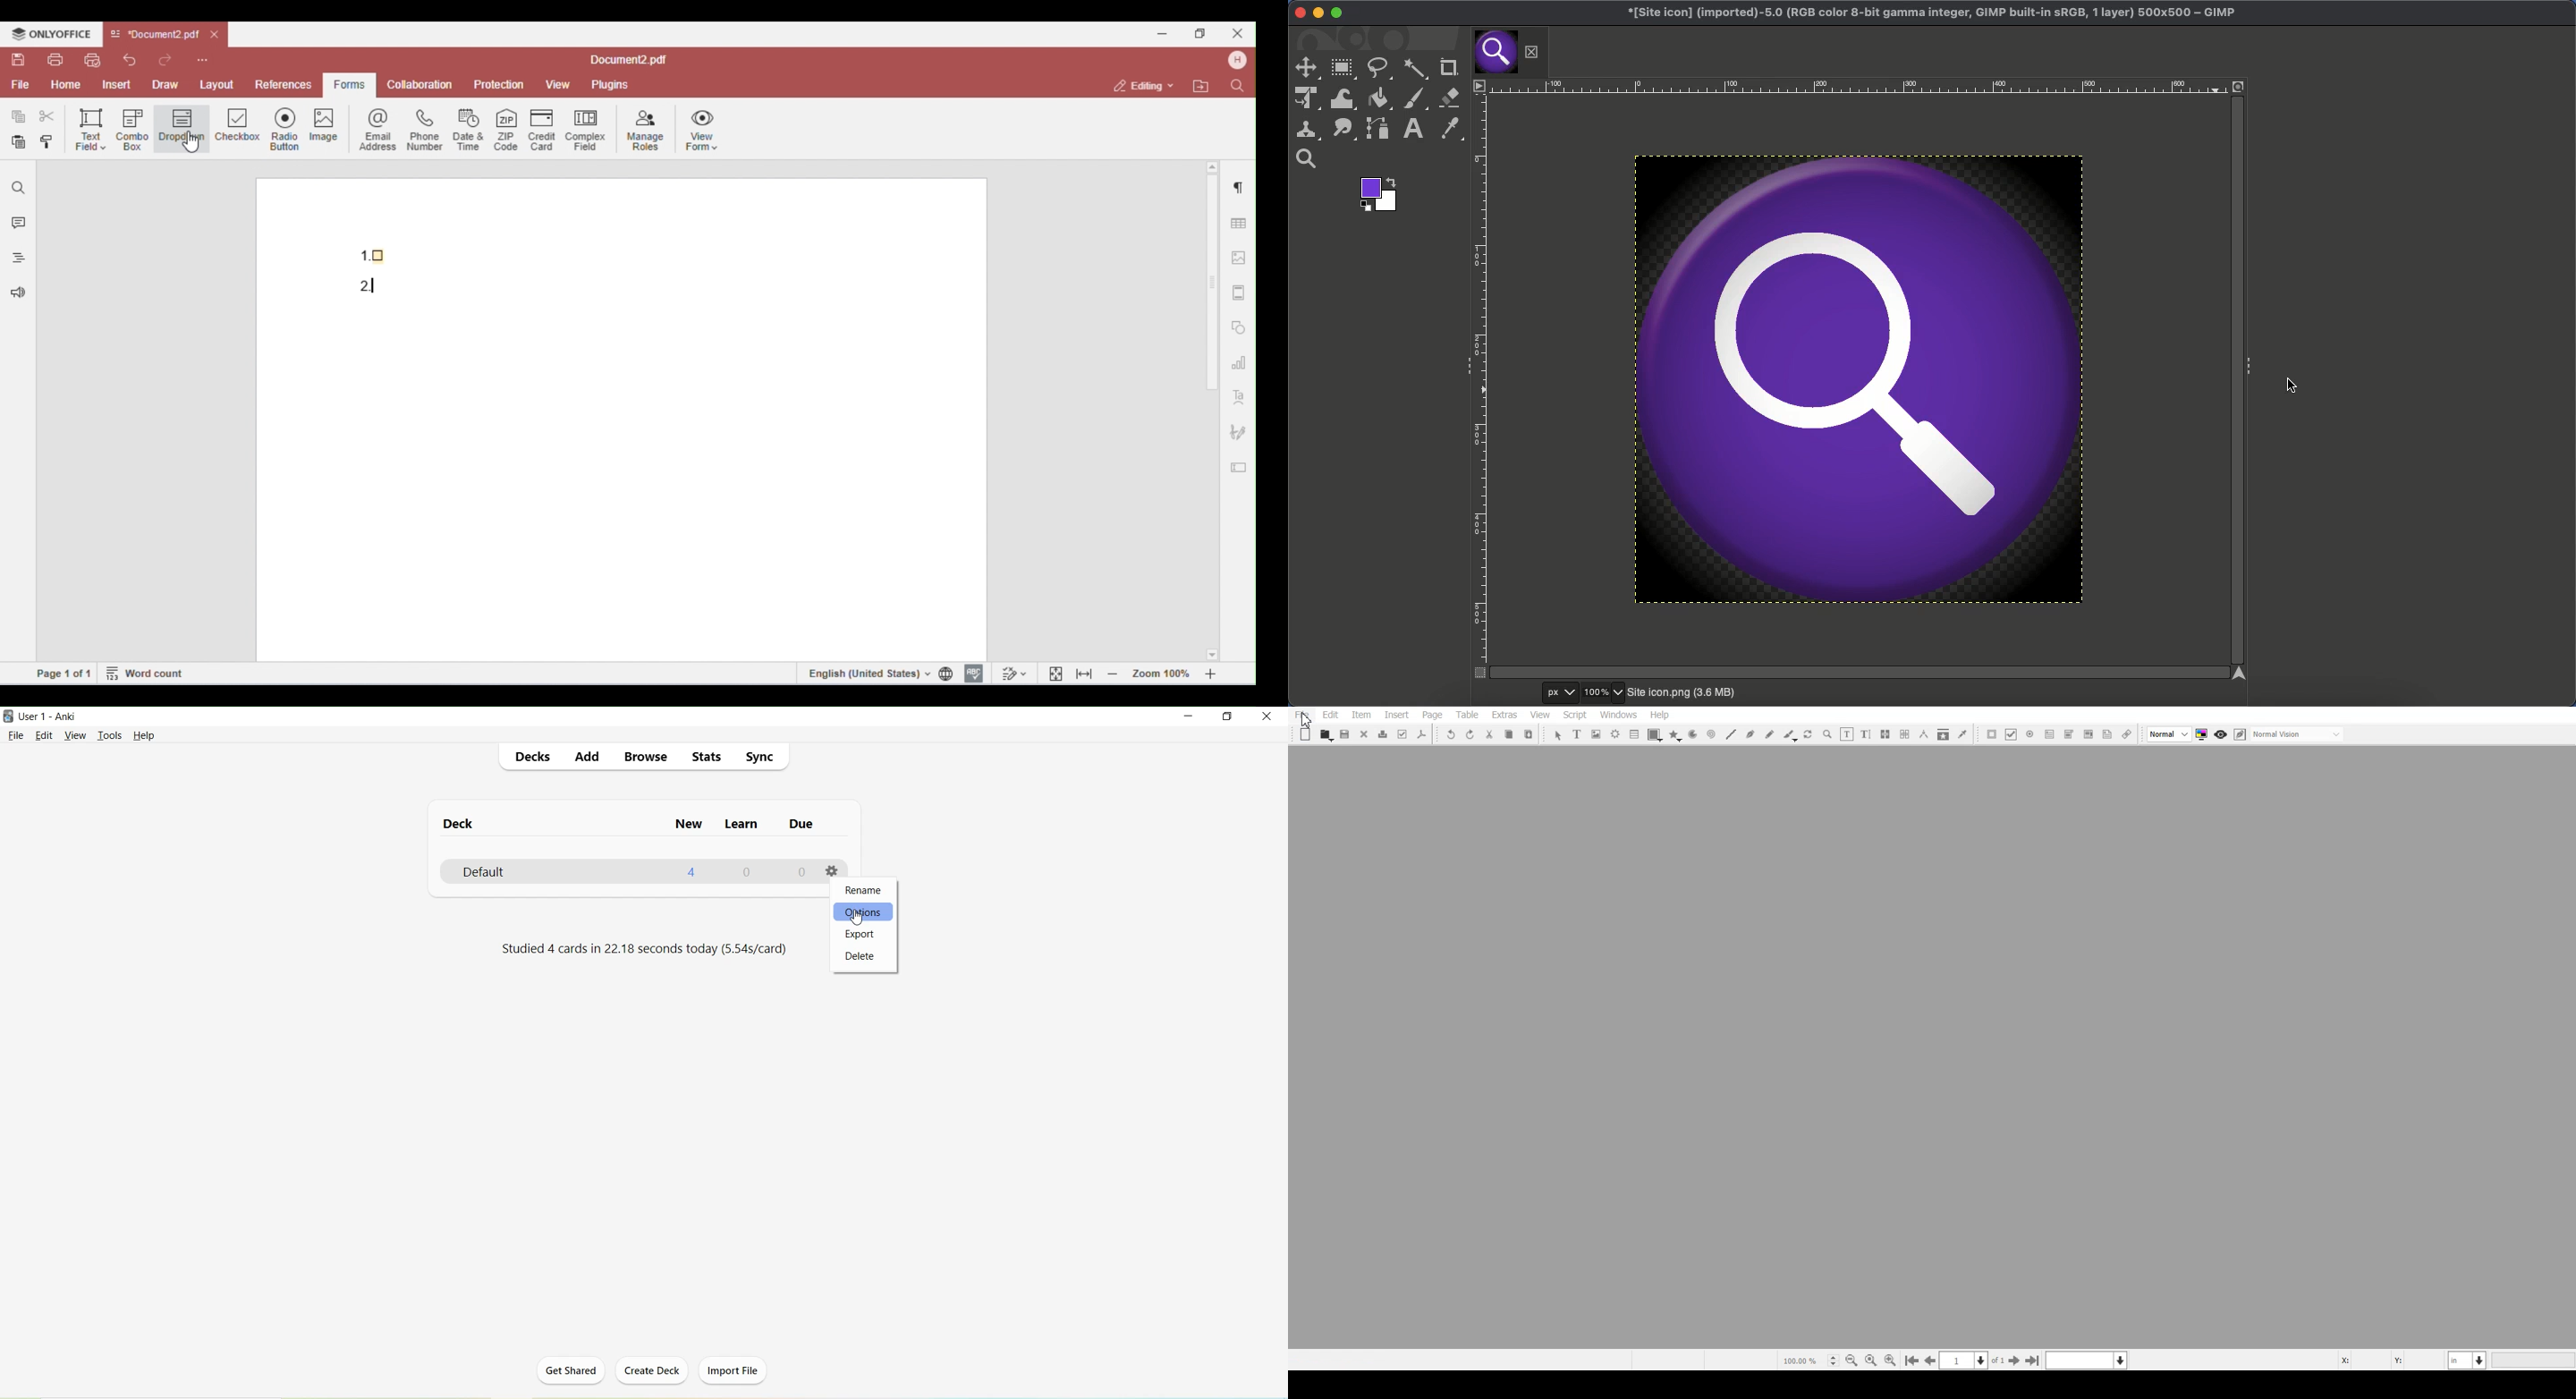  I want to click on Edit Text, so click(1866, 734).